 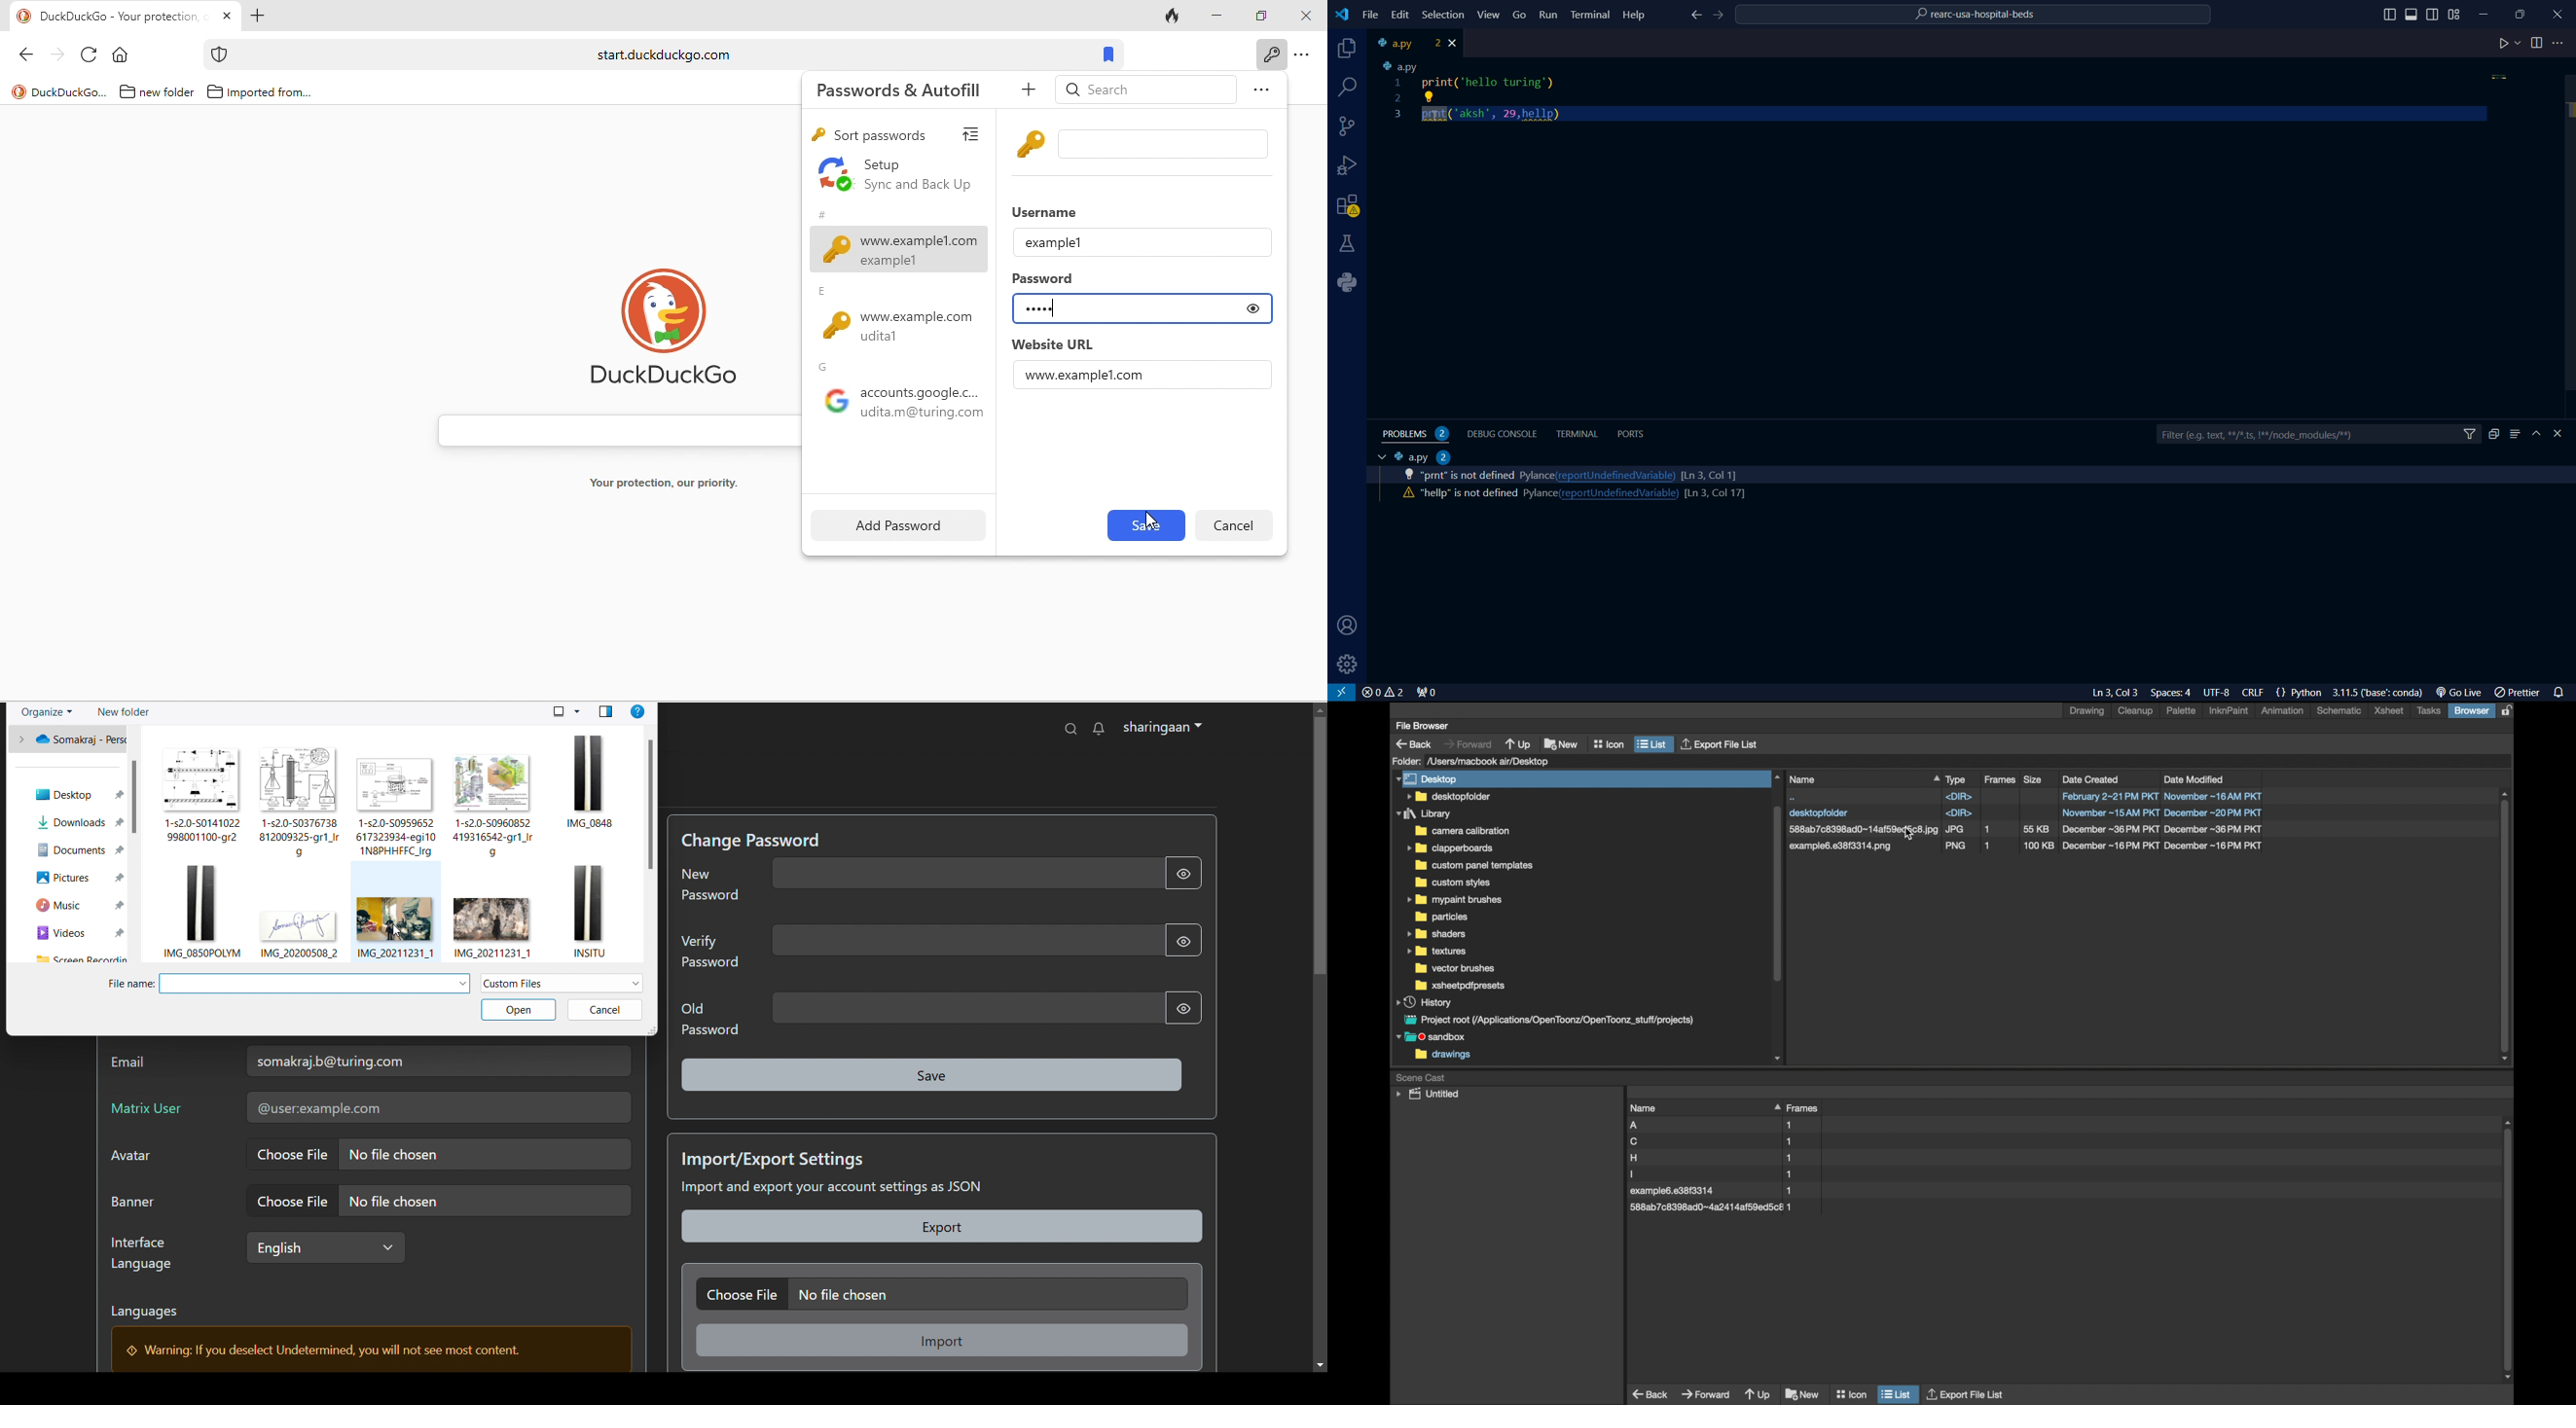 What do you see at coordinates (215, 91) in the screenshot?
I see `folder icon` at bounding box center [215, 91].